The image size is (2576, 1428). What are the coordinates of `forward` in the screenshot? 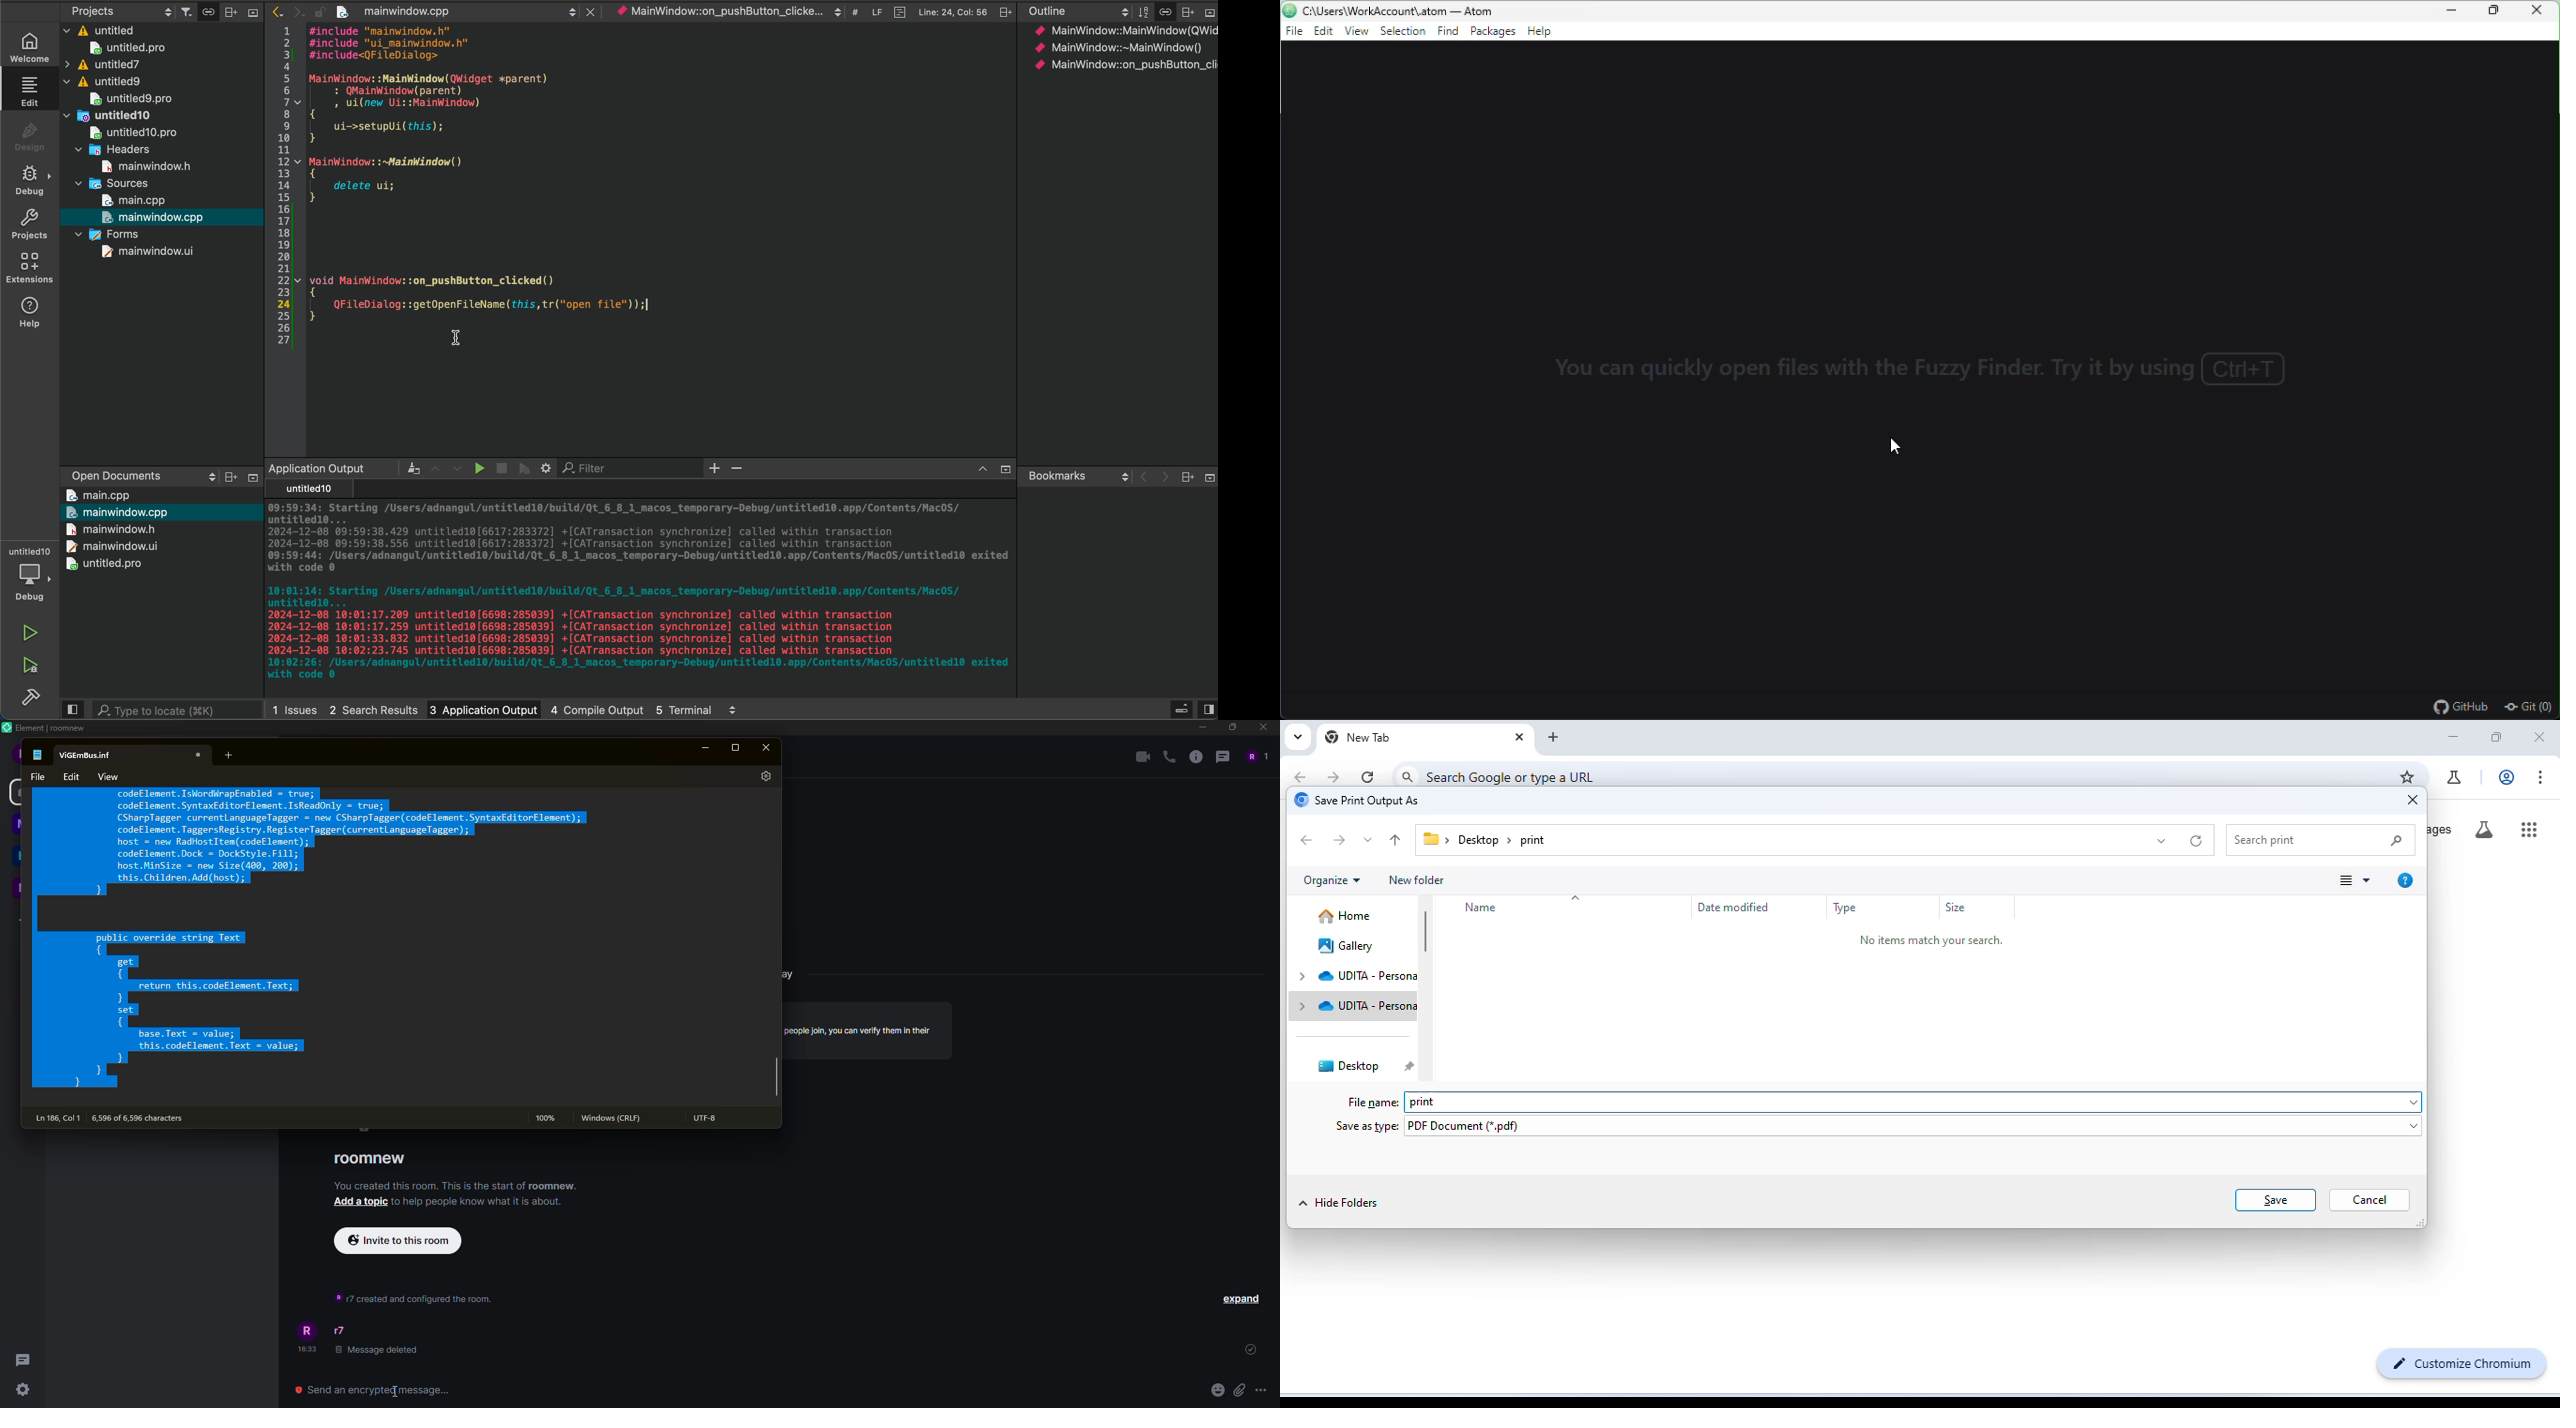 It's located at (294, 11).